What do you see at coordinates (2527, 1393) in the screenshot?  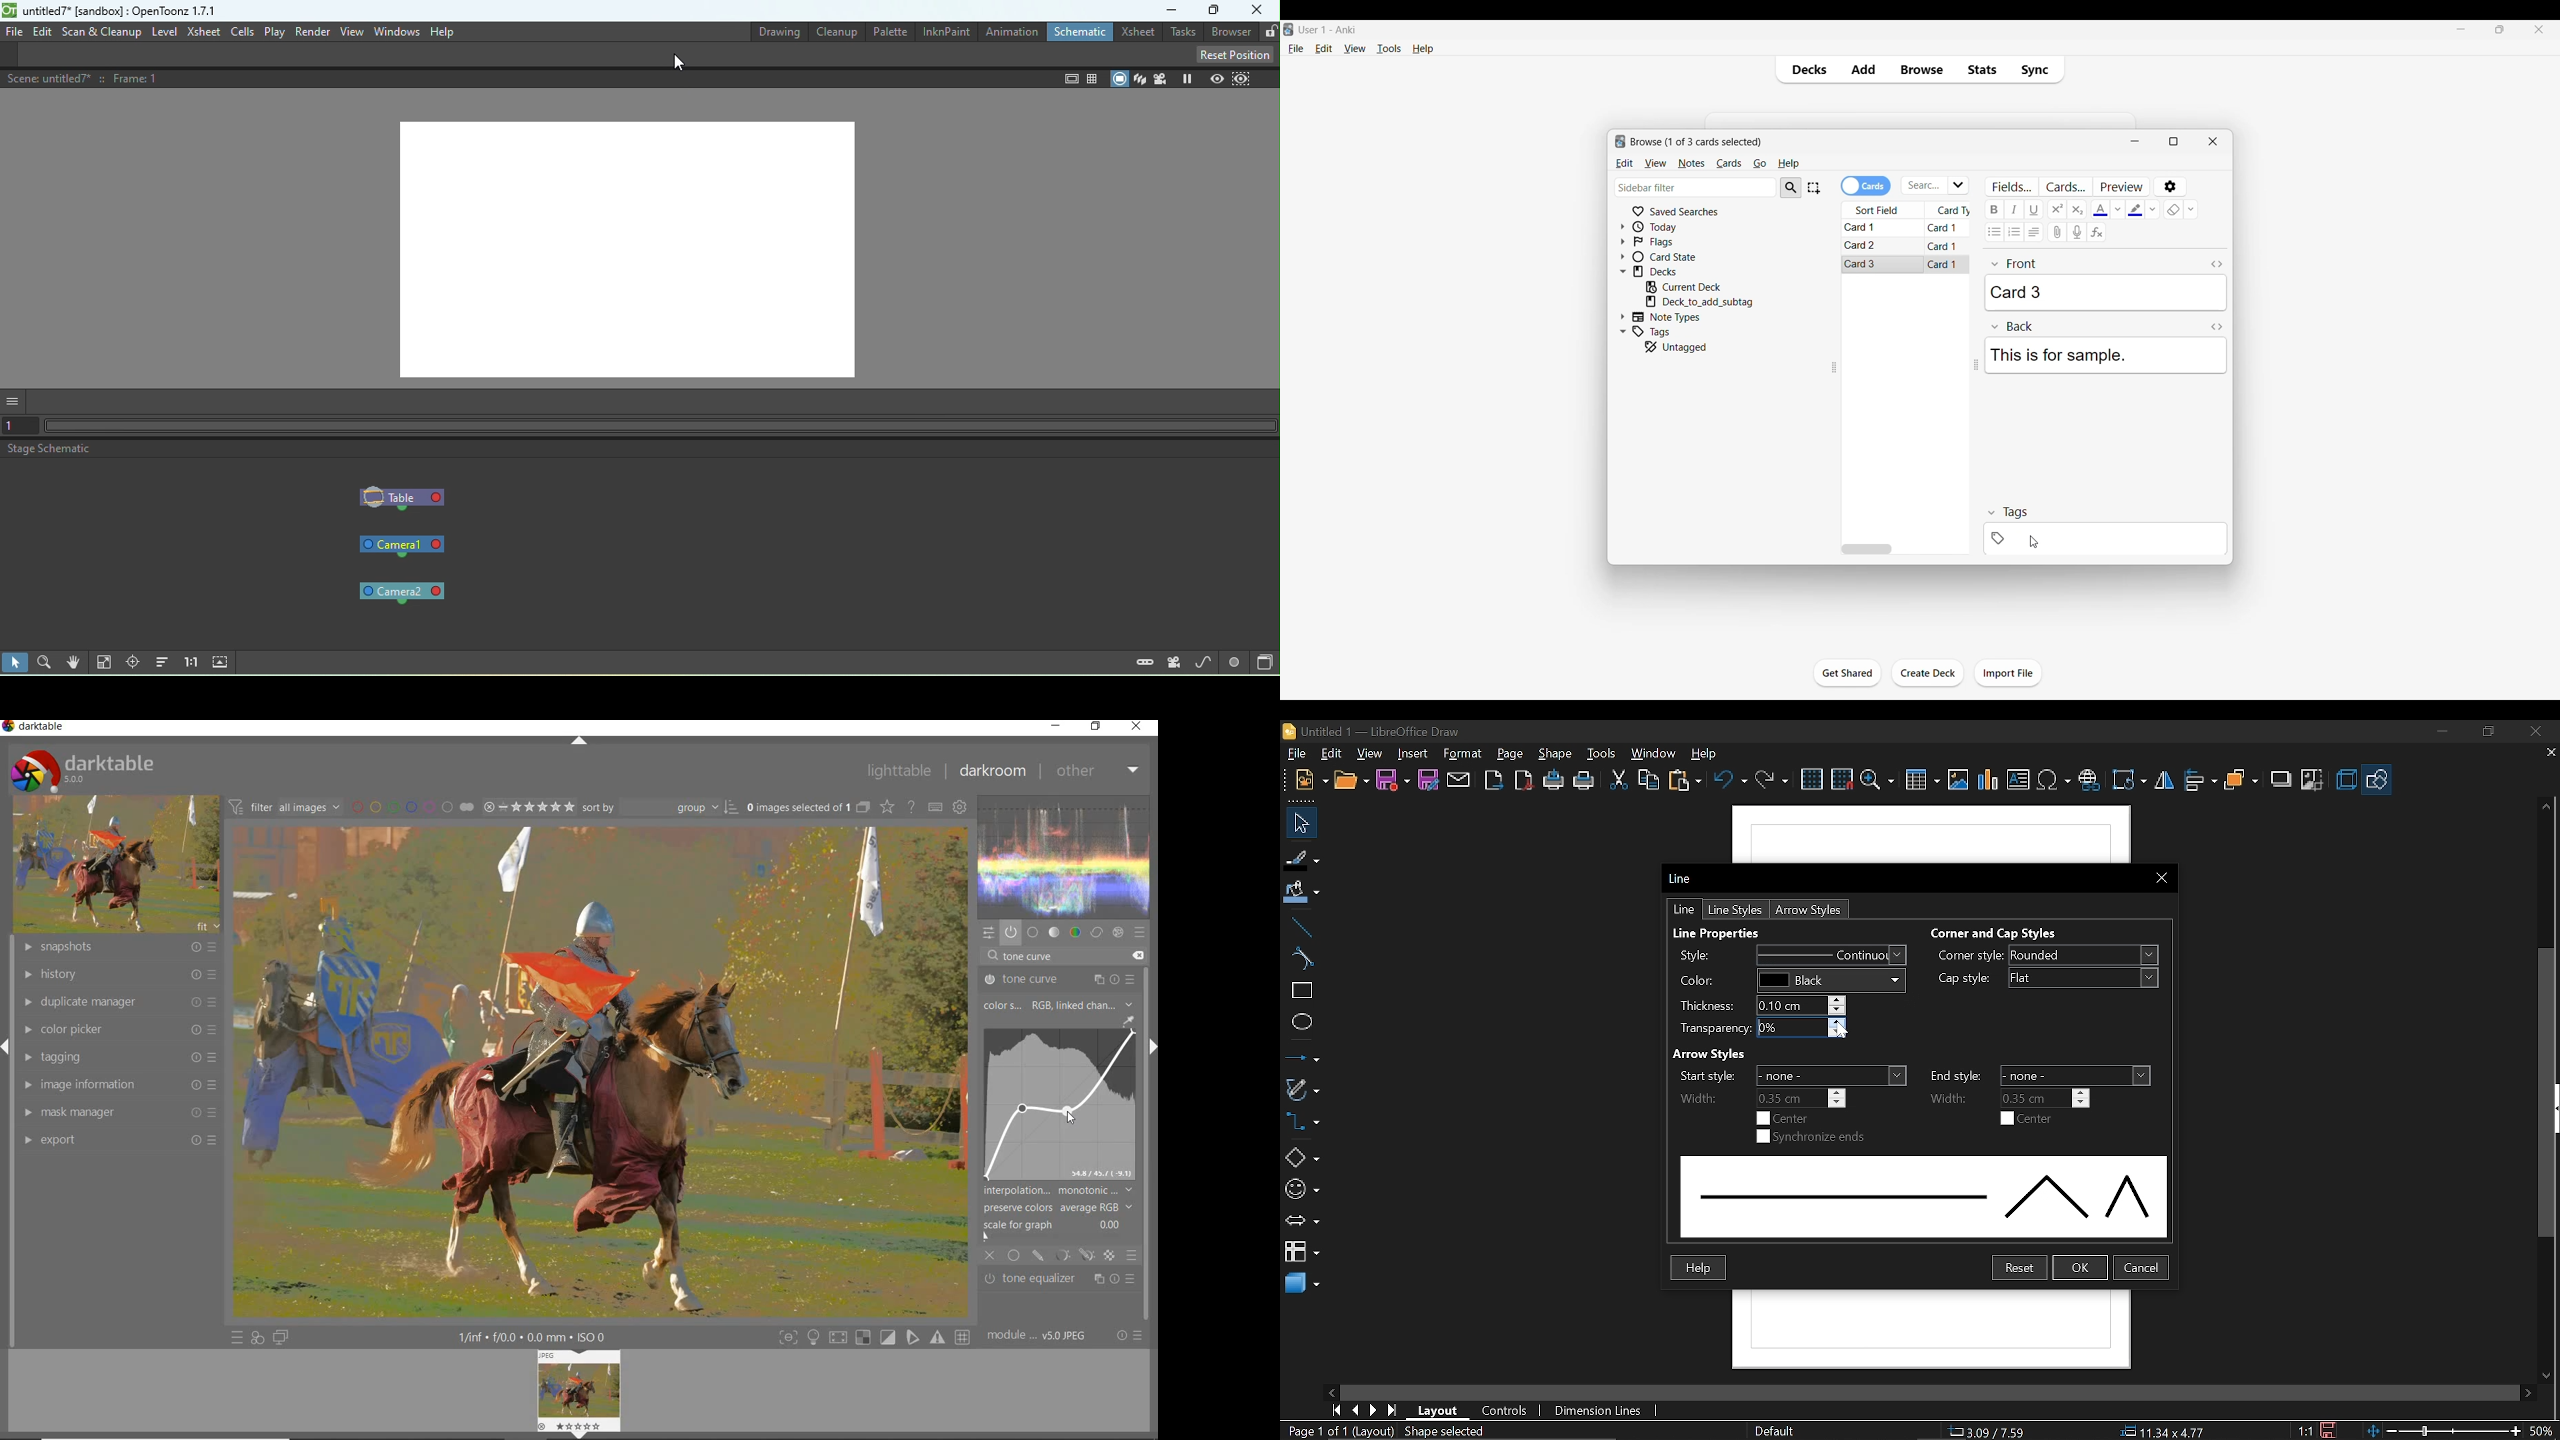 I see `Move right` at bounding box center [2527, 1393].